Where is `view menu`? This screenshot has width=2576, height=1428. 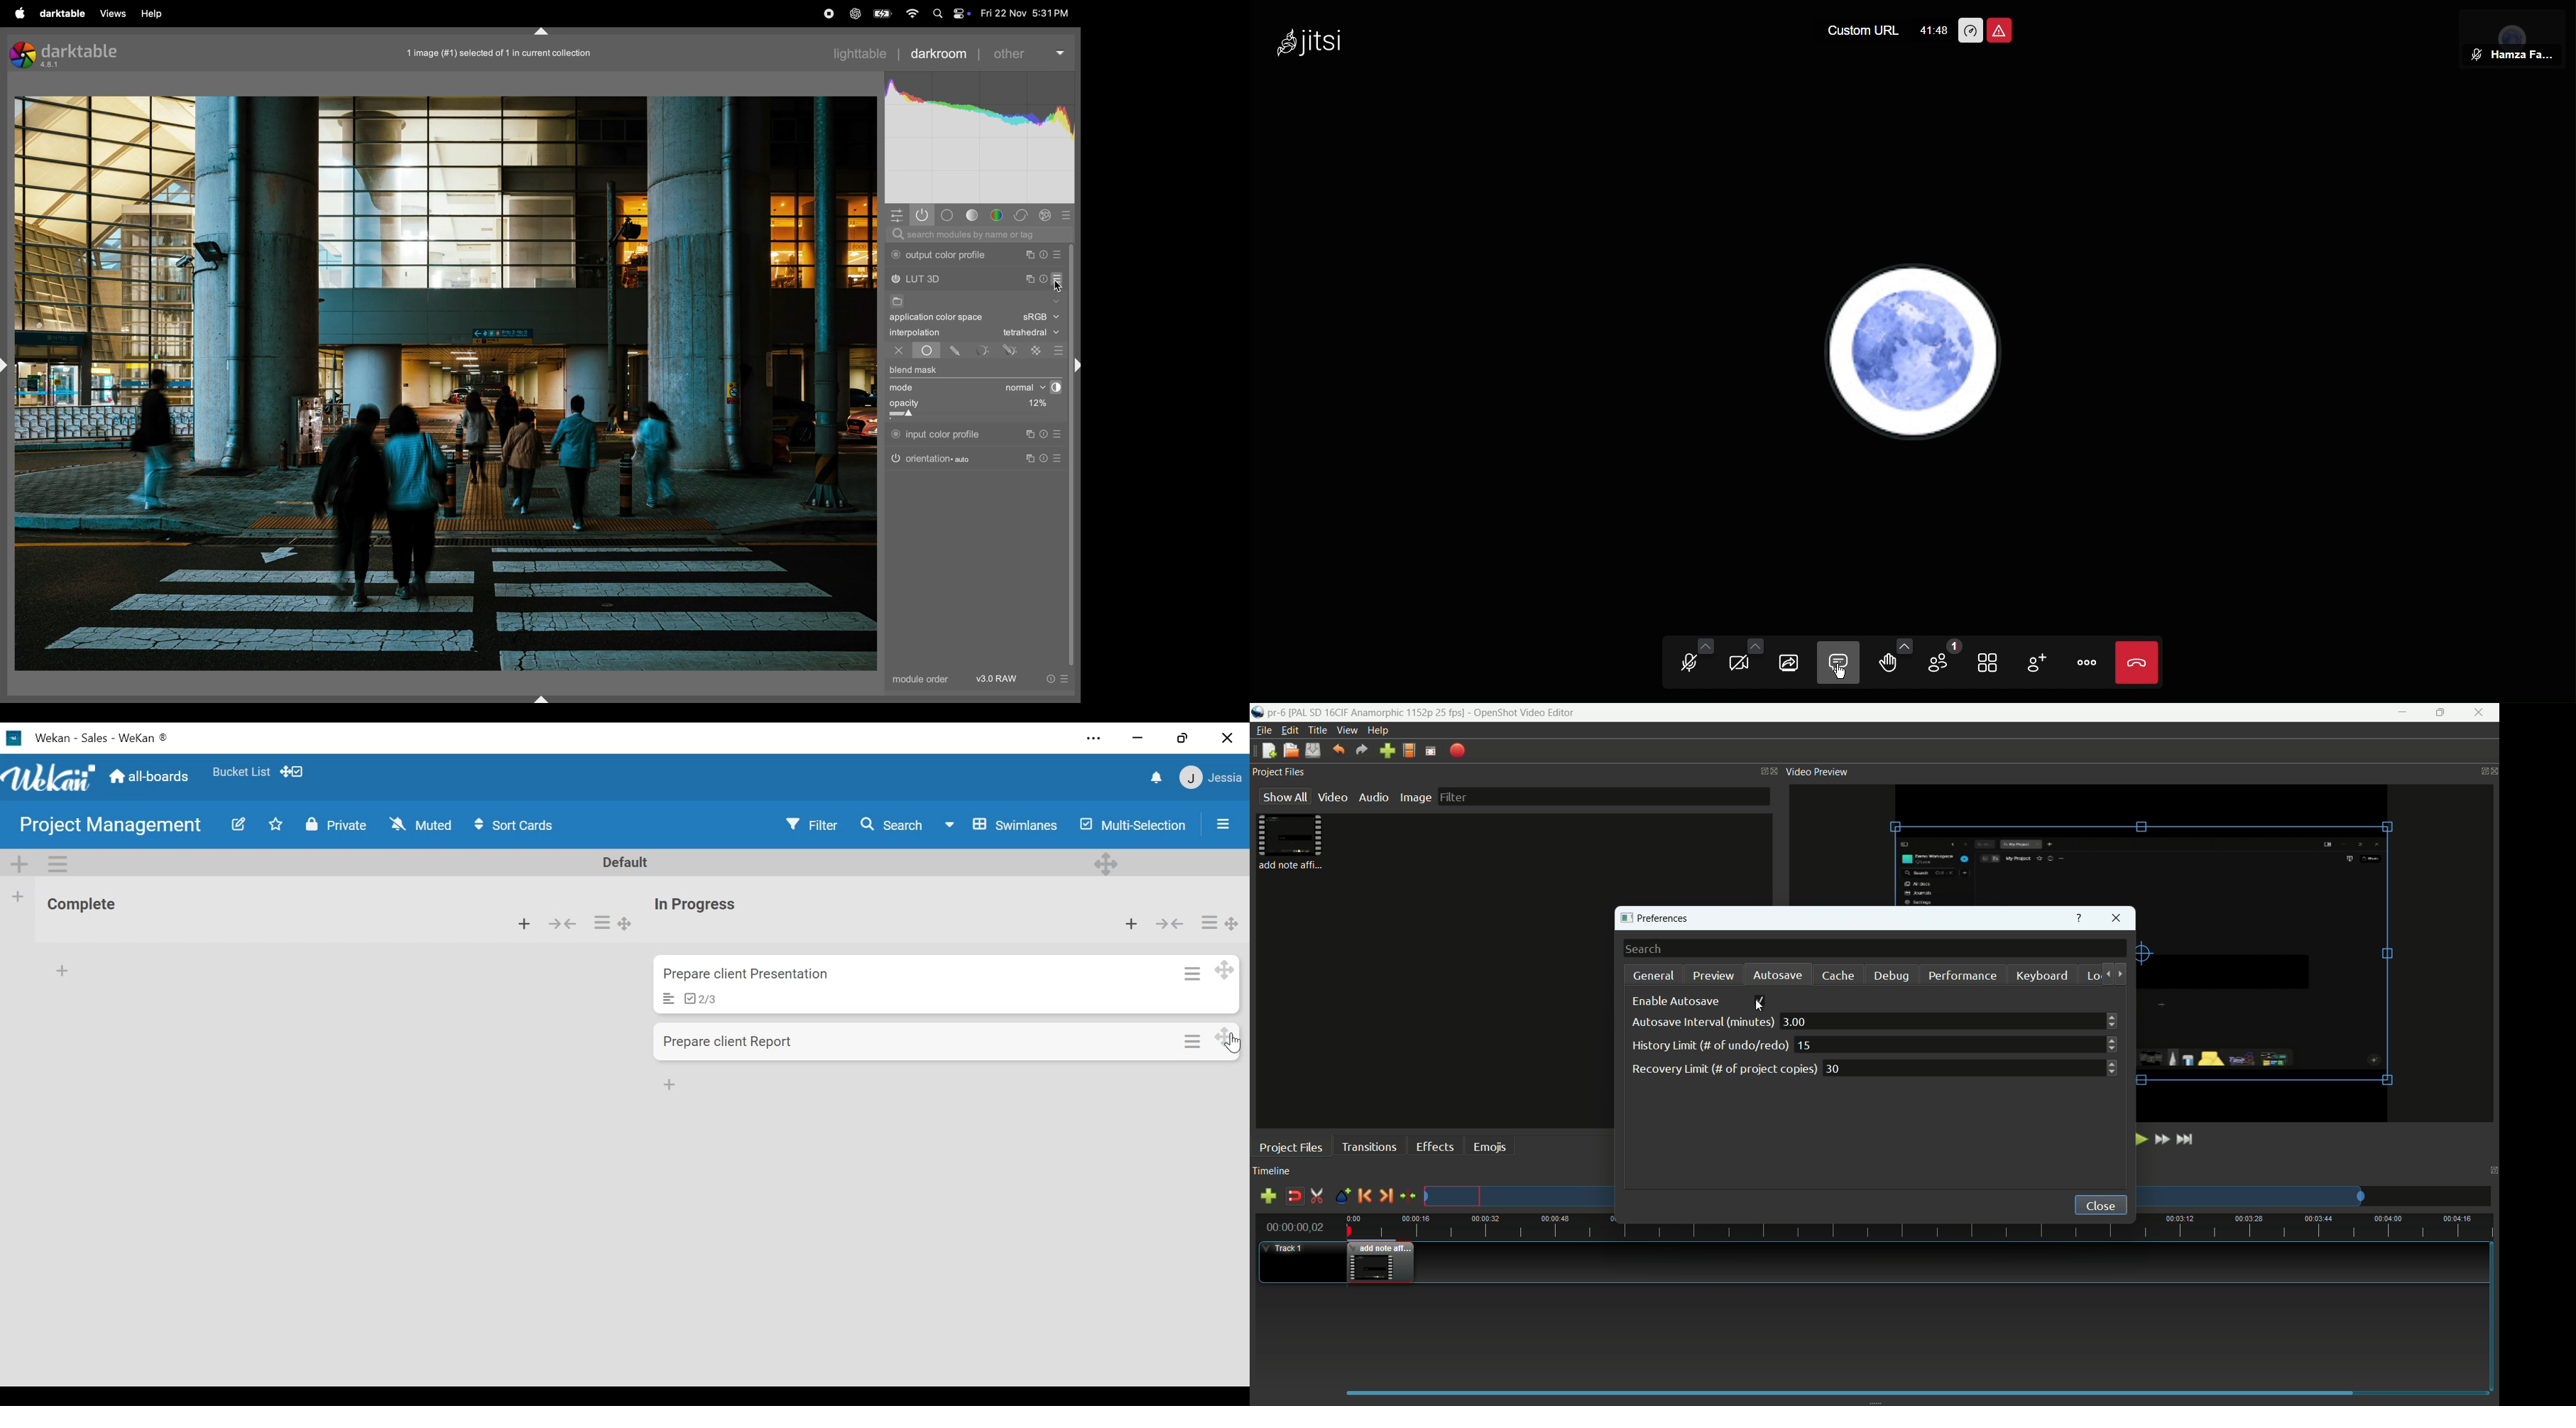 view menu is located at coordinates (1345, 730).